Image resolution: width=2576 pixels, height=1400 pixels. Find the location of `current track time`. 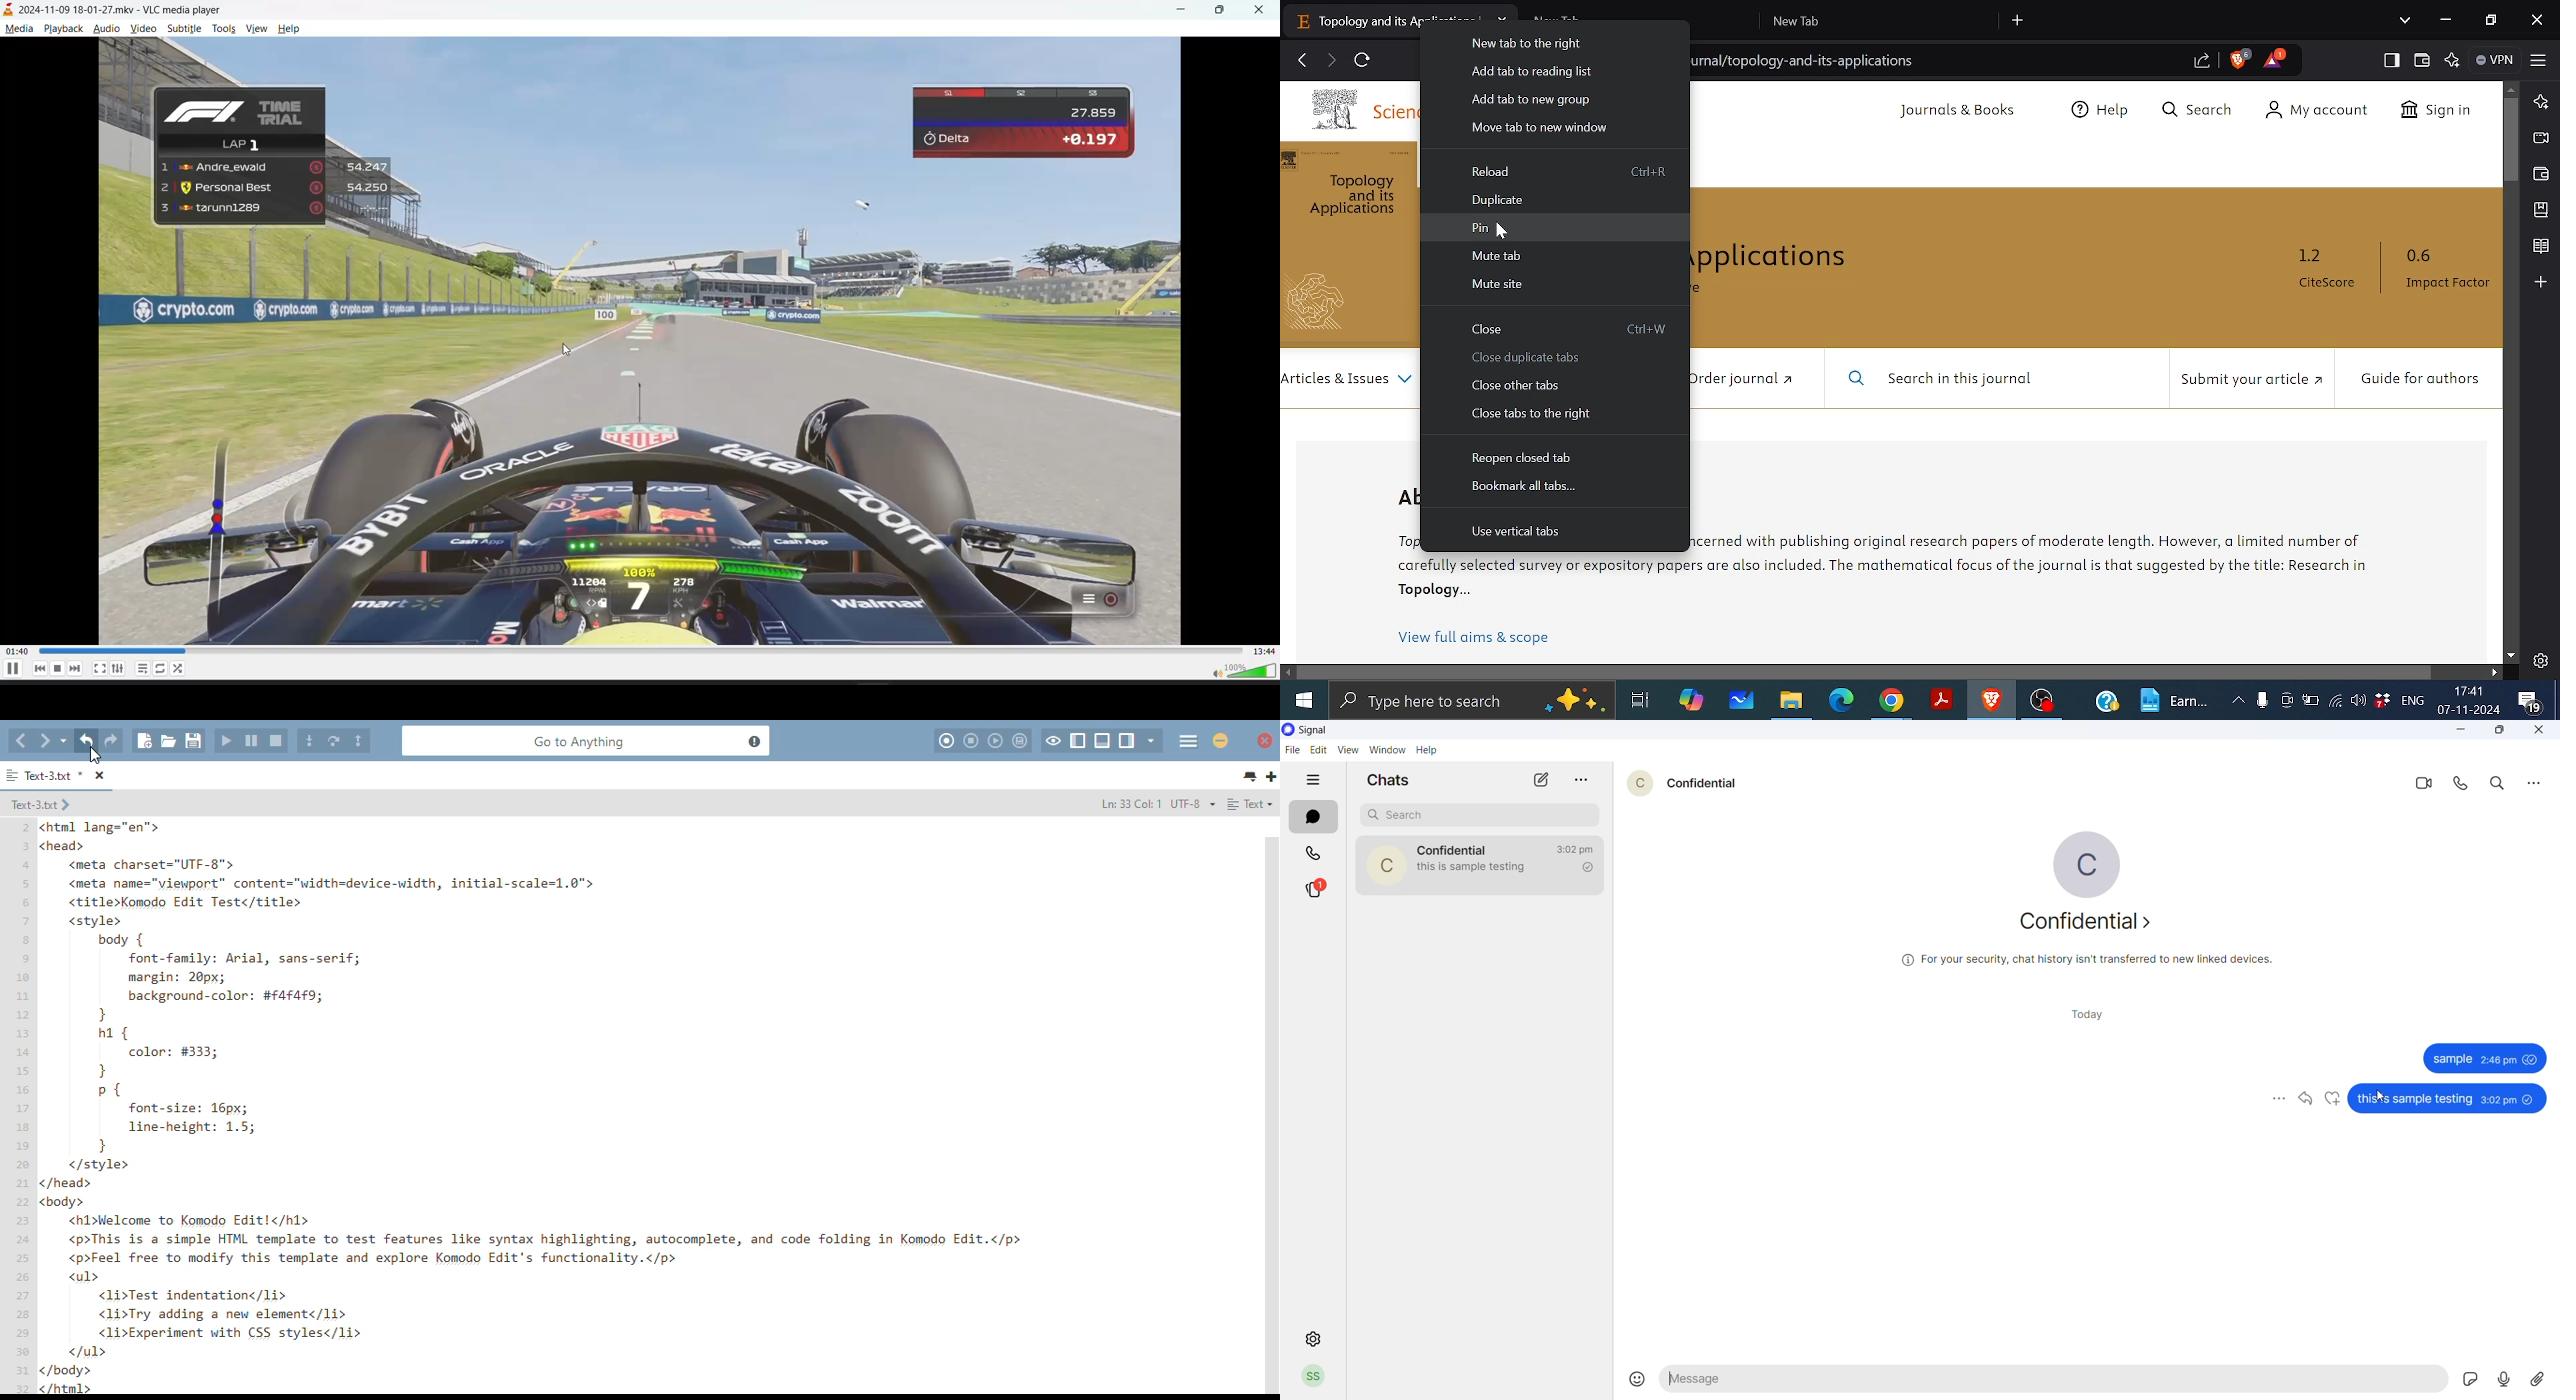

current track time is located at coordinates (17, 651).